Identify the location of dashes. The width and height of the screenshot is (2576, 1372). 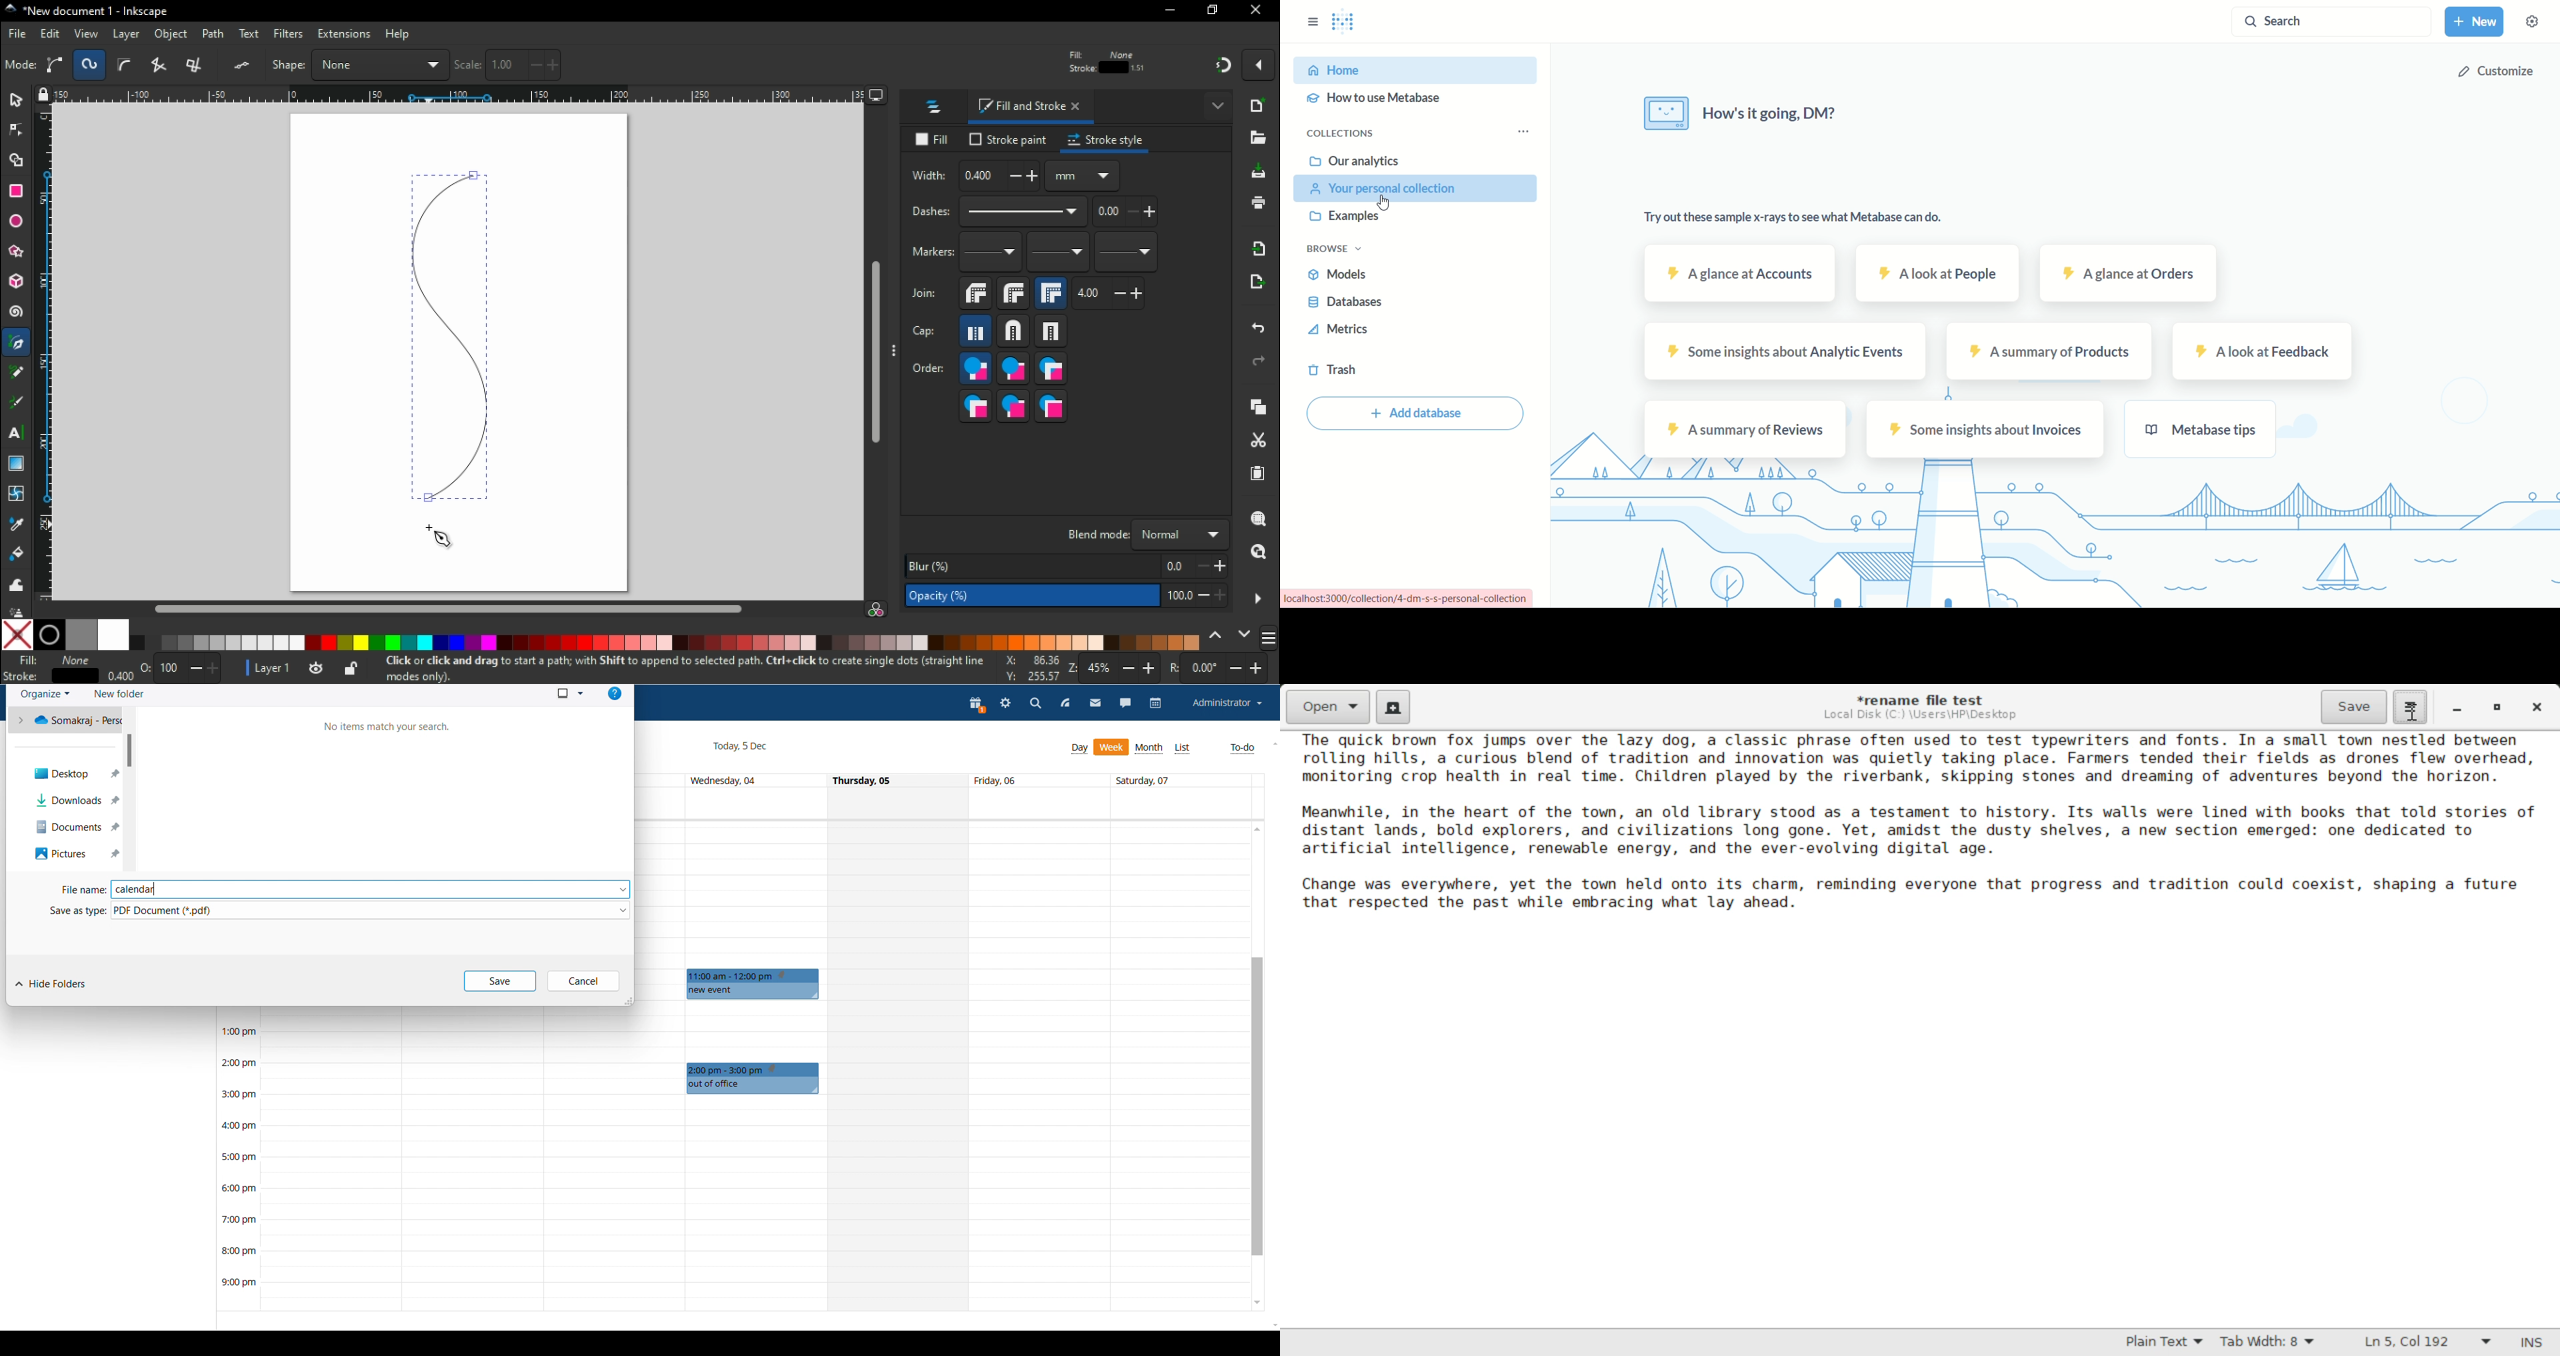
(999, 216).